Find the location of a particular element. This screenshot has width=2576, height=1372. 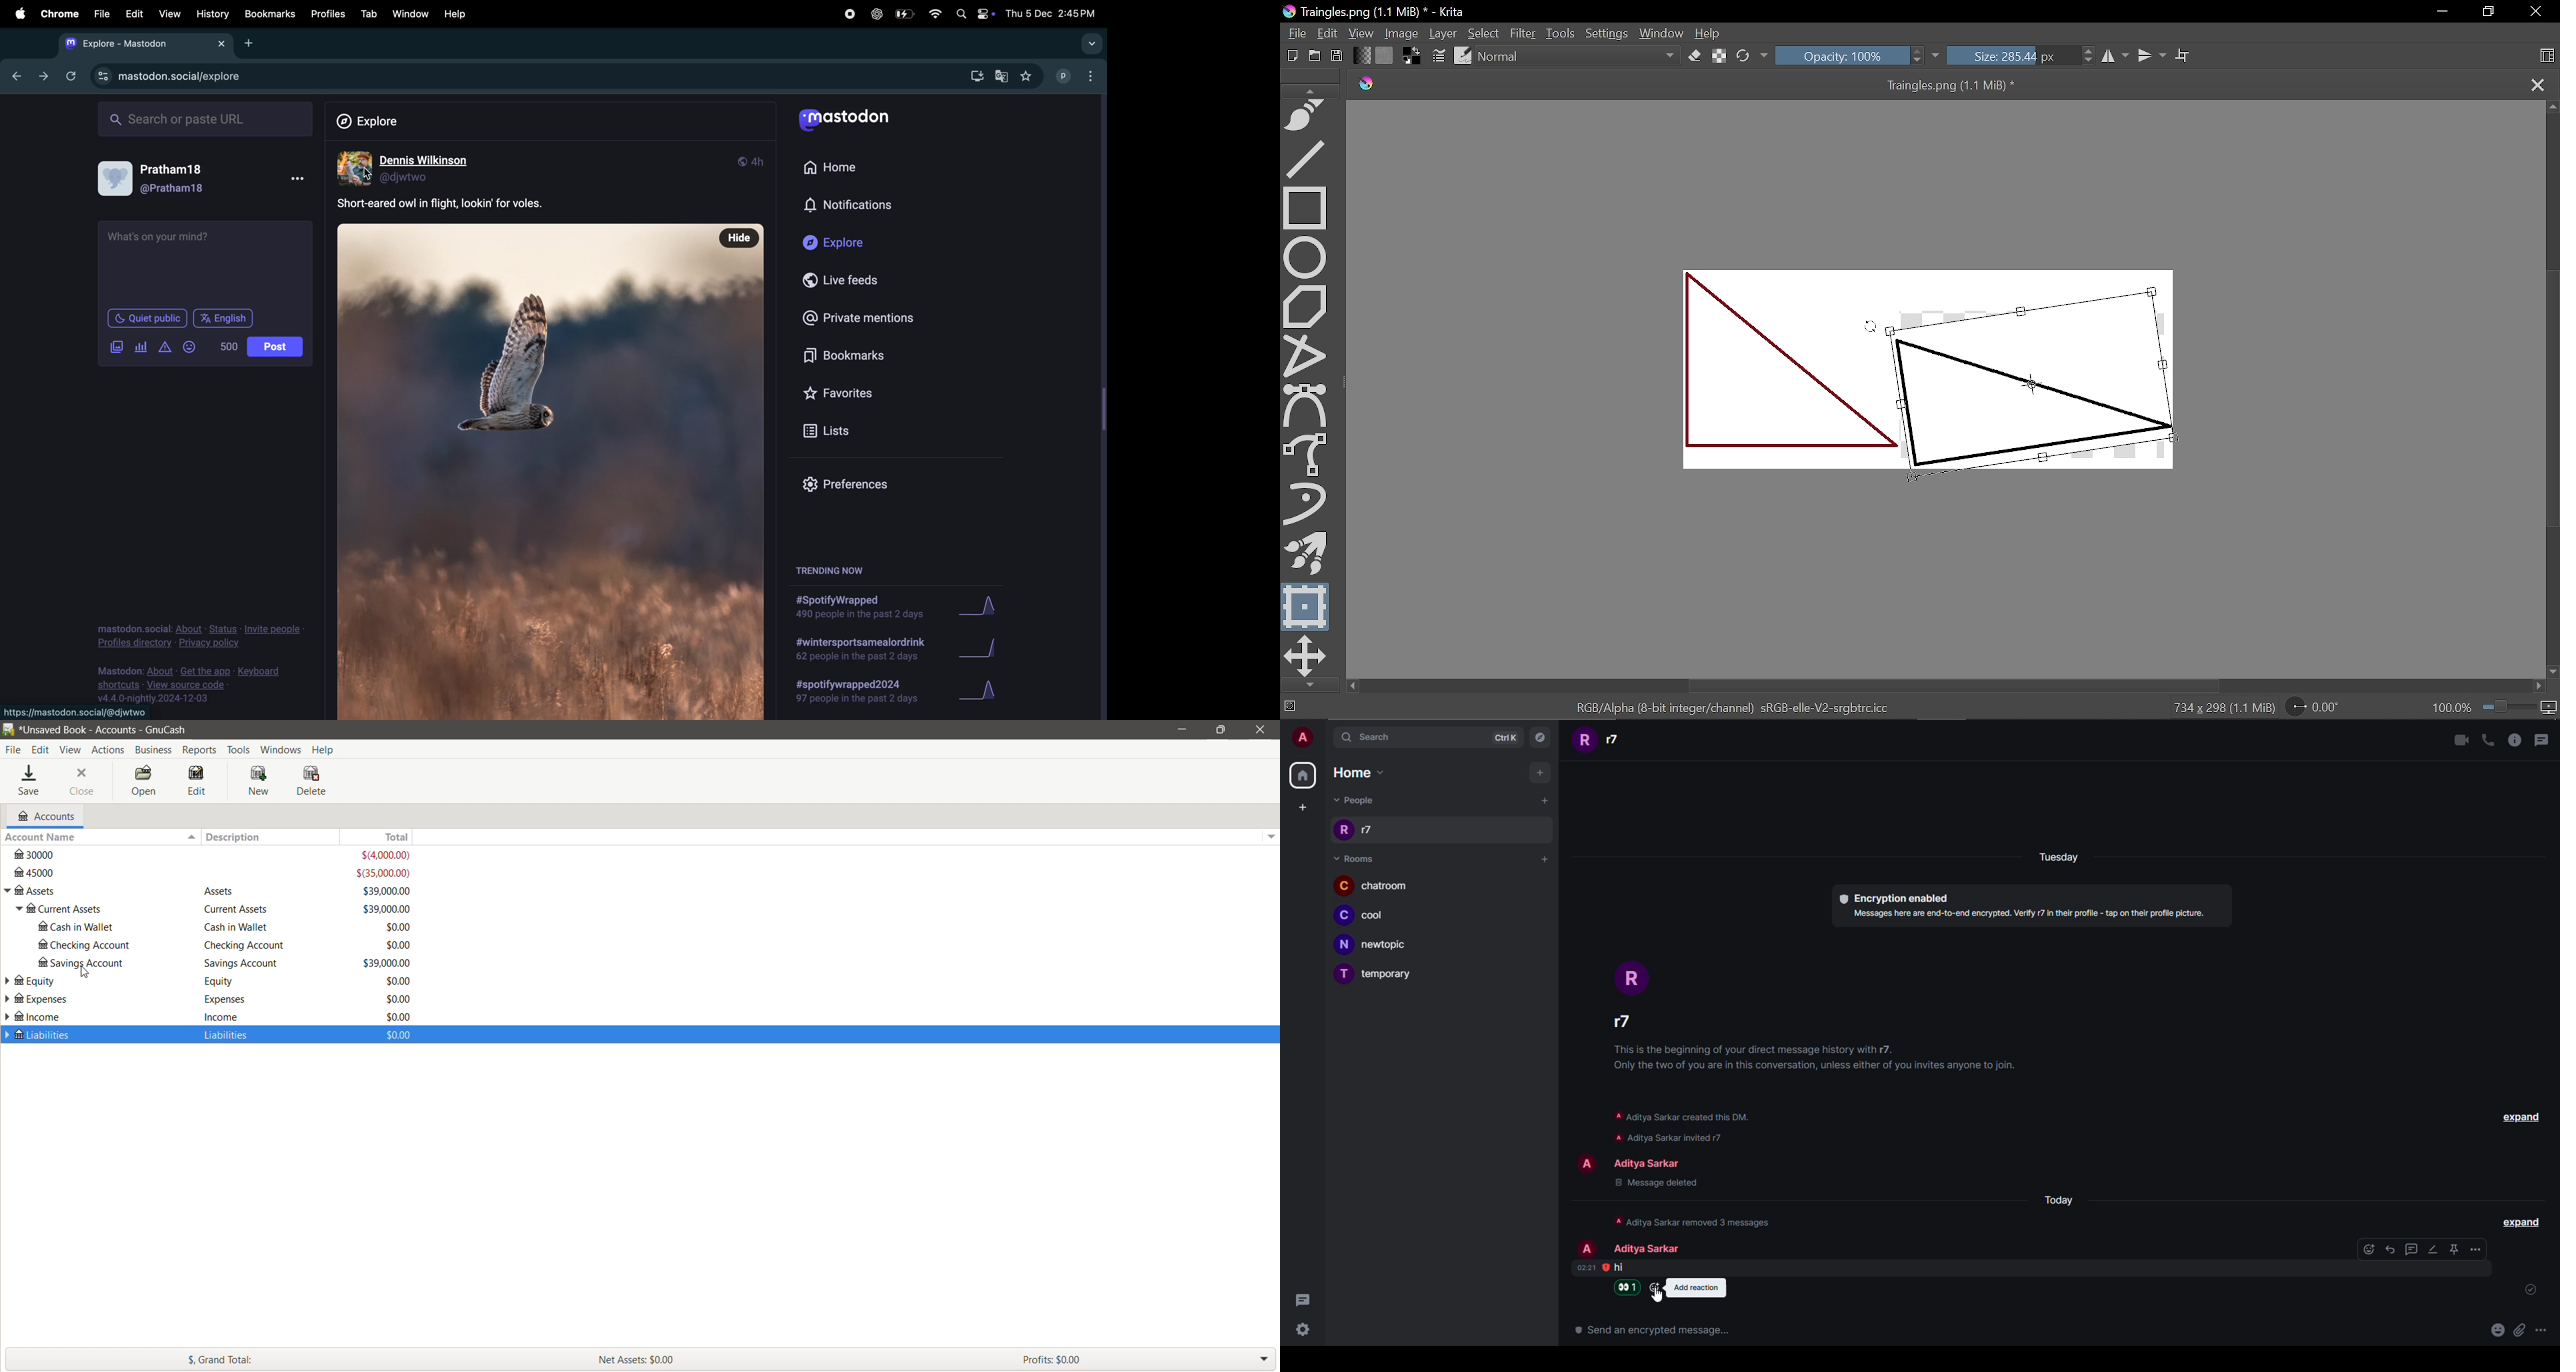

Savings Account - Amount available in the savings account is located at coordinates (308, 964).